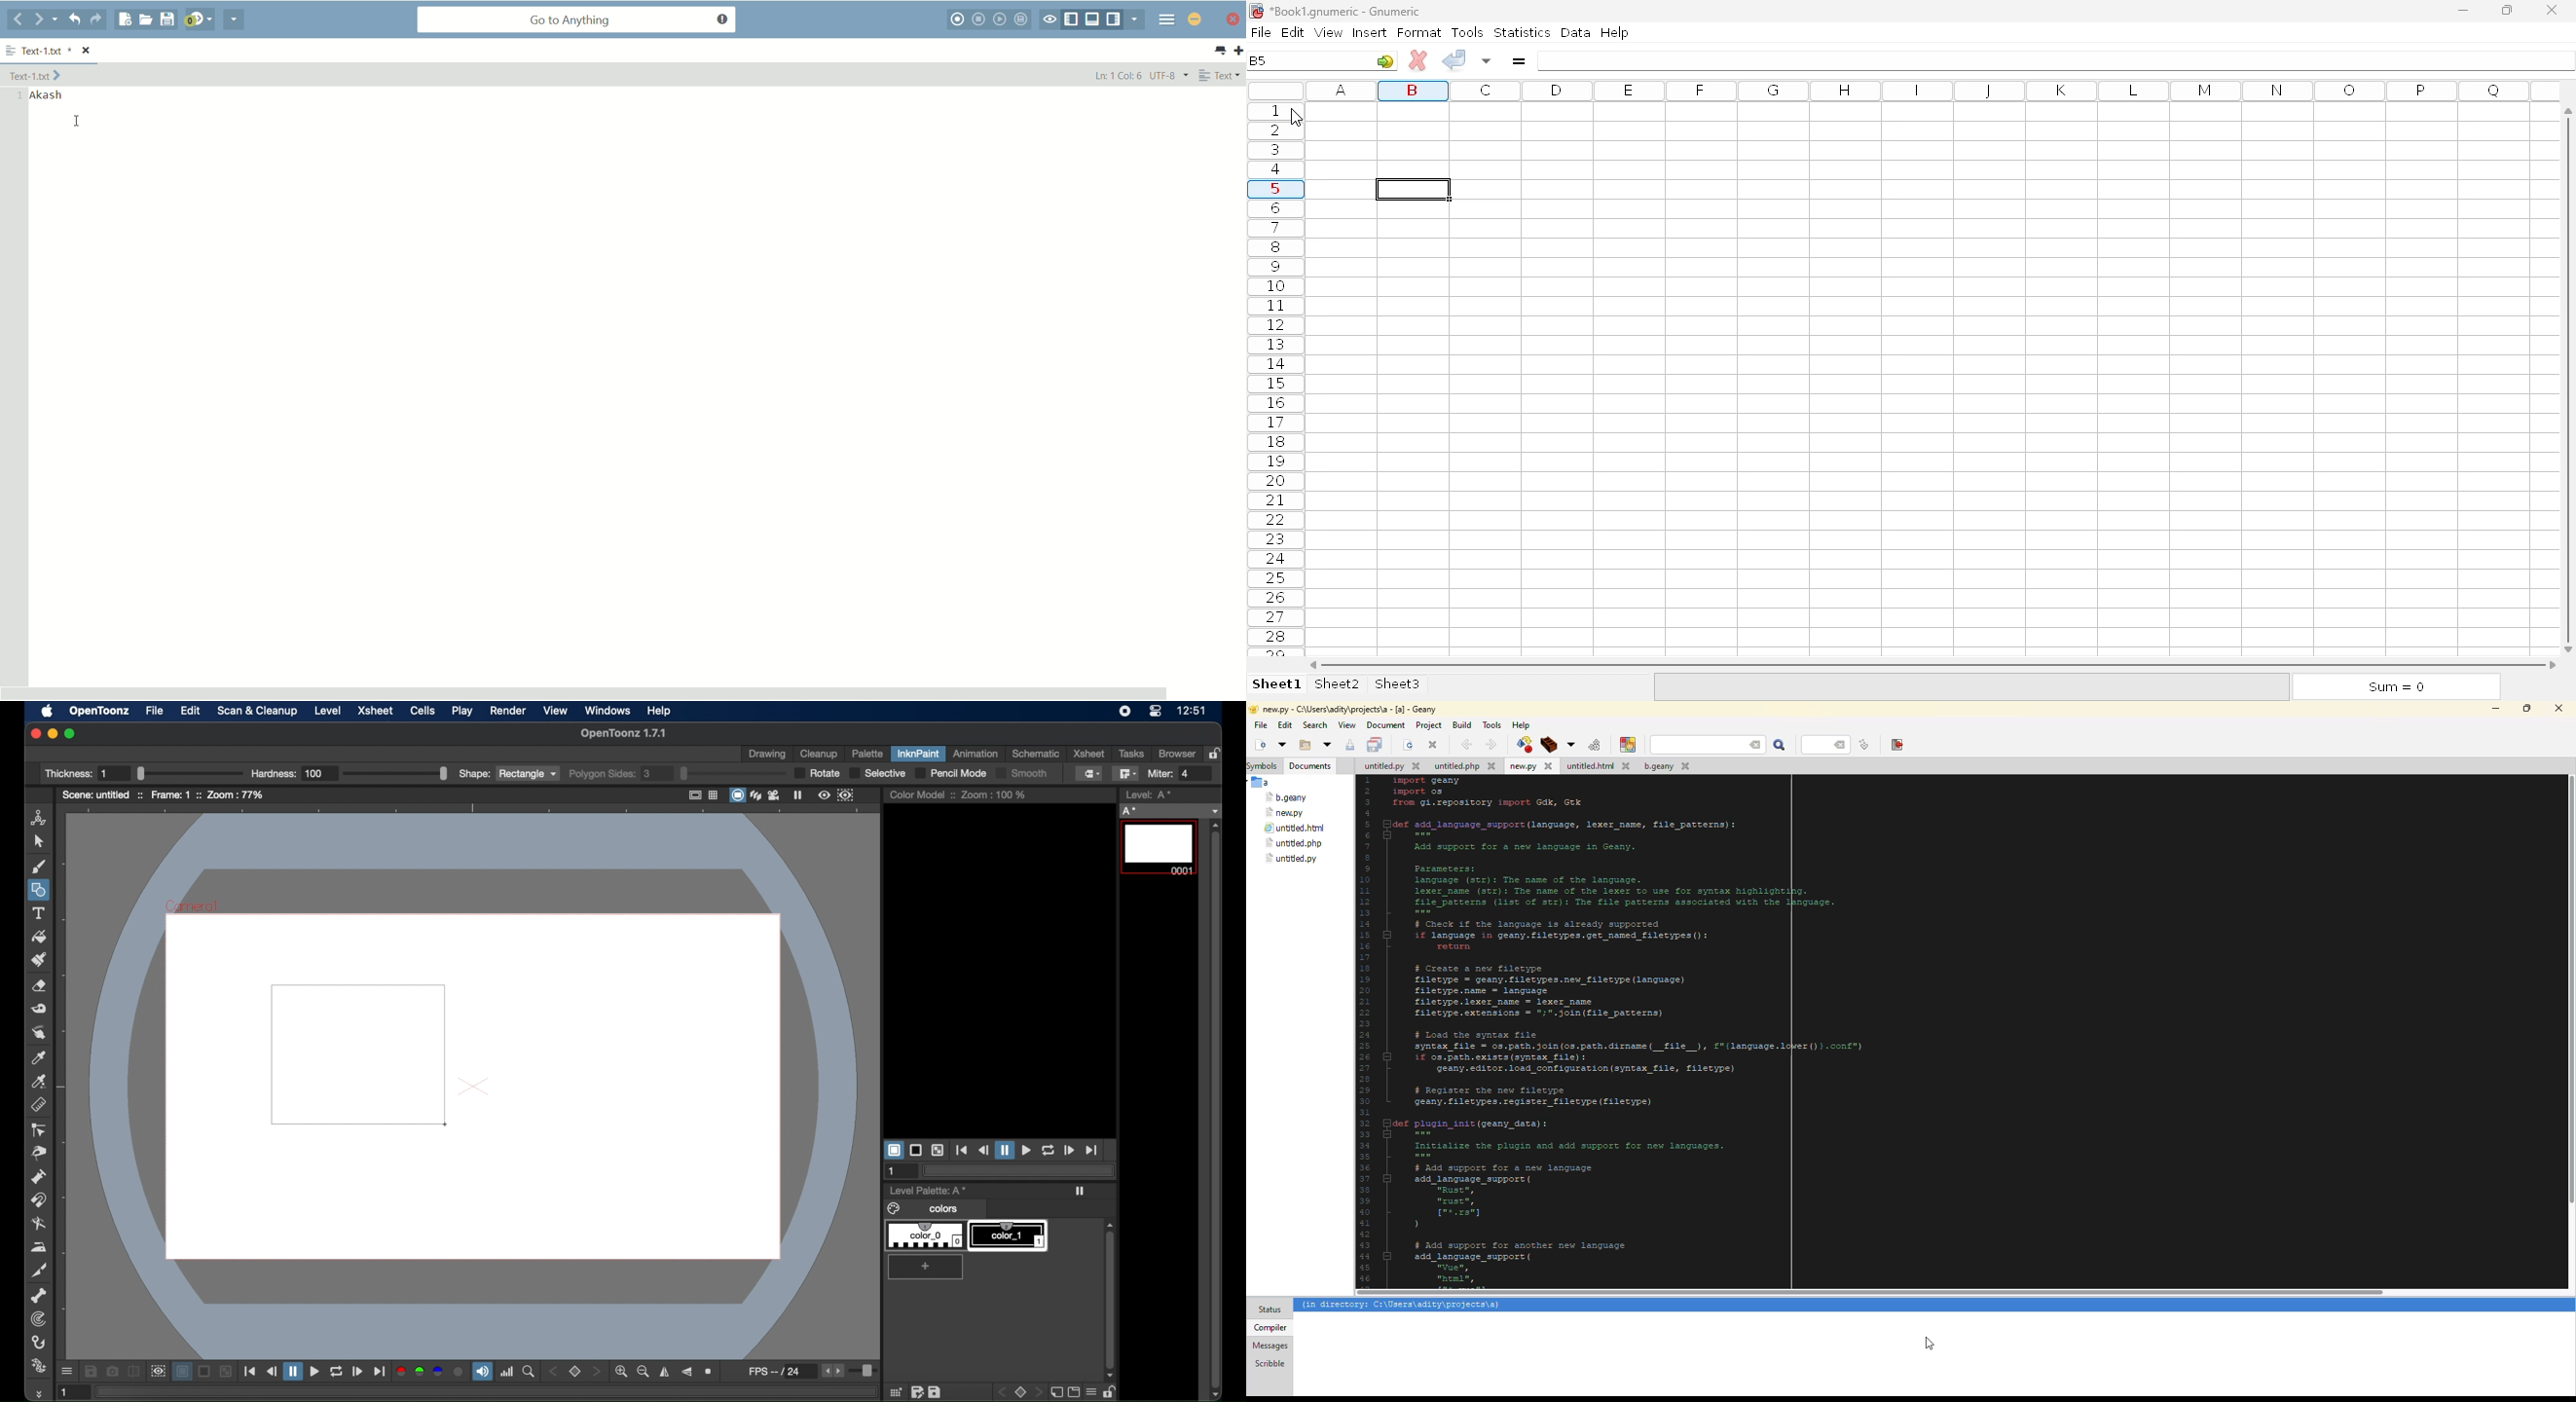 Image resolution: width=2576 pixels, height=1428 pixels. Describe the element at coordinates (328, 711) in the screenshot. I see `level` at that location.